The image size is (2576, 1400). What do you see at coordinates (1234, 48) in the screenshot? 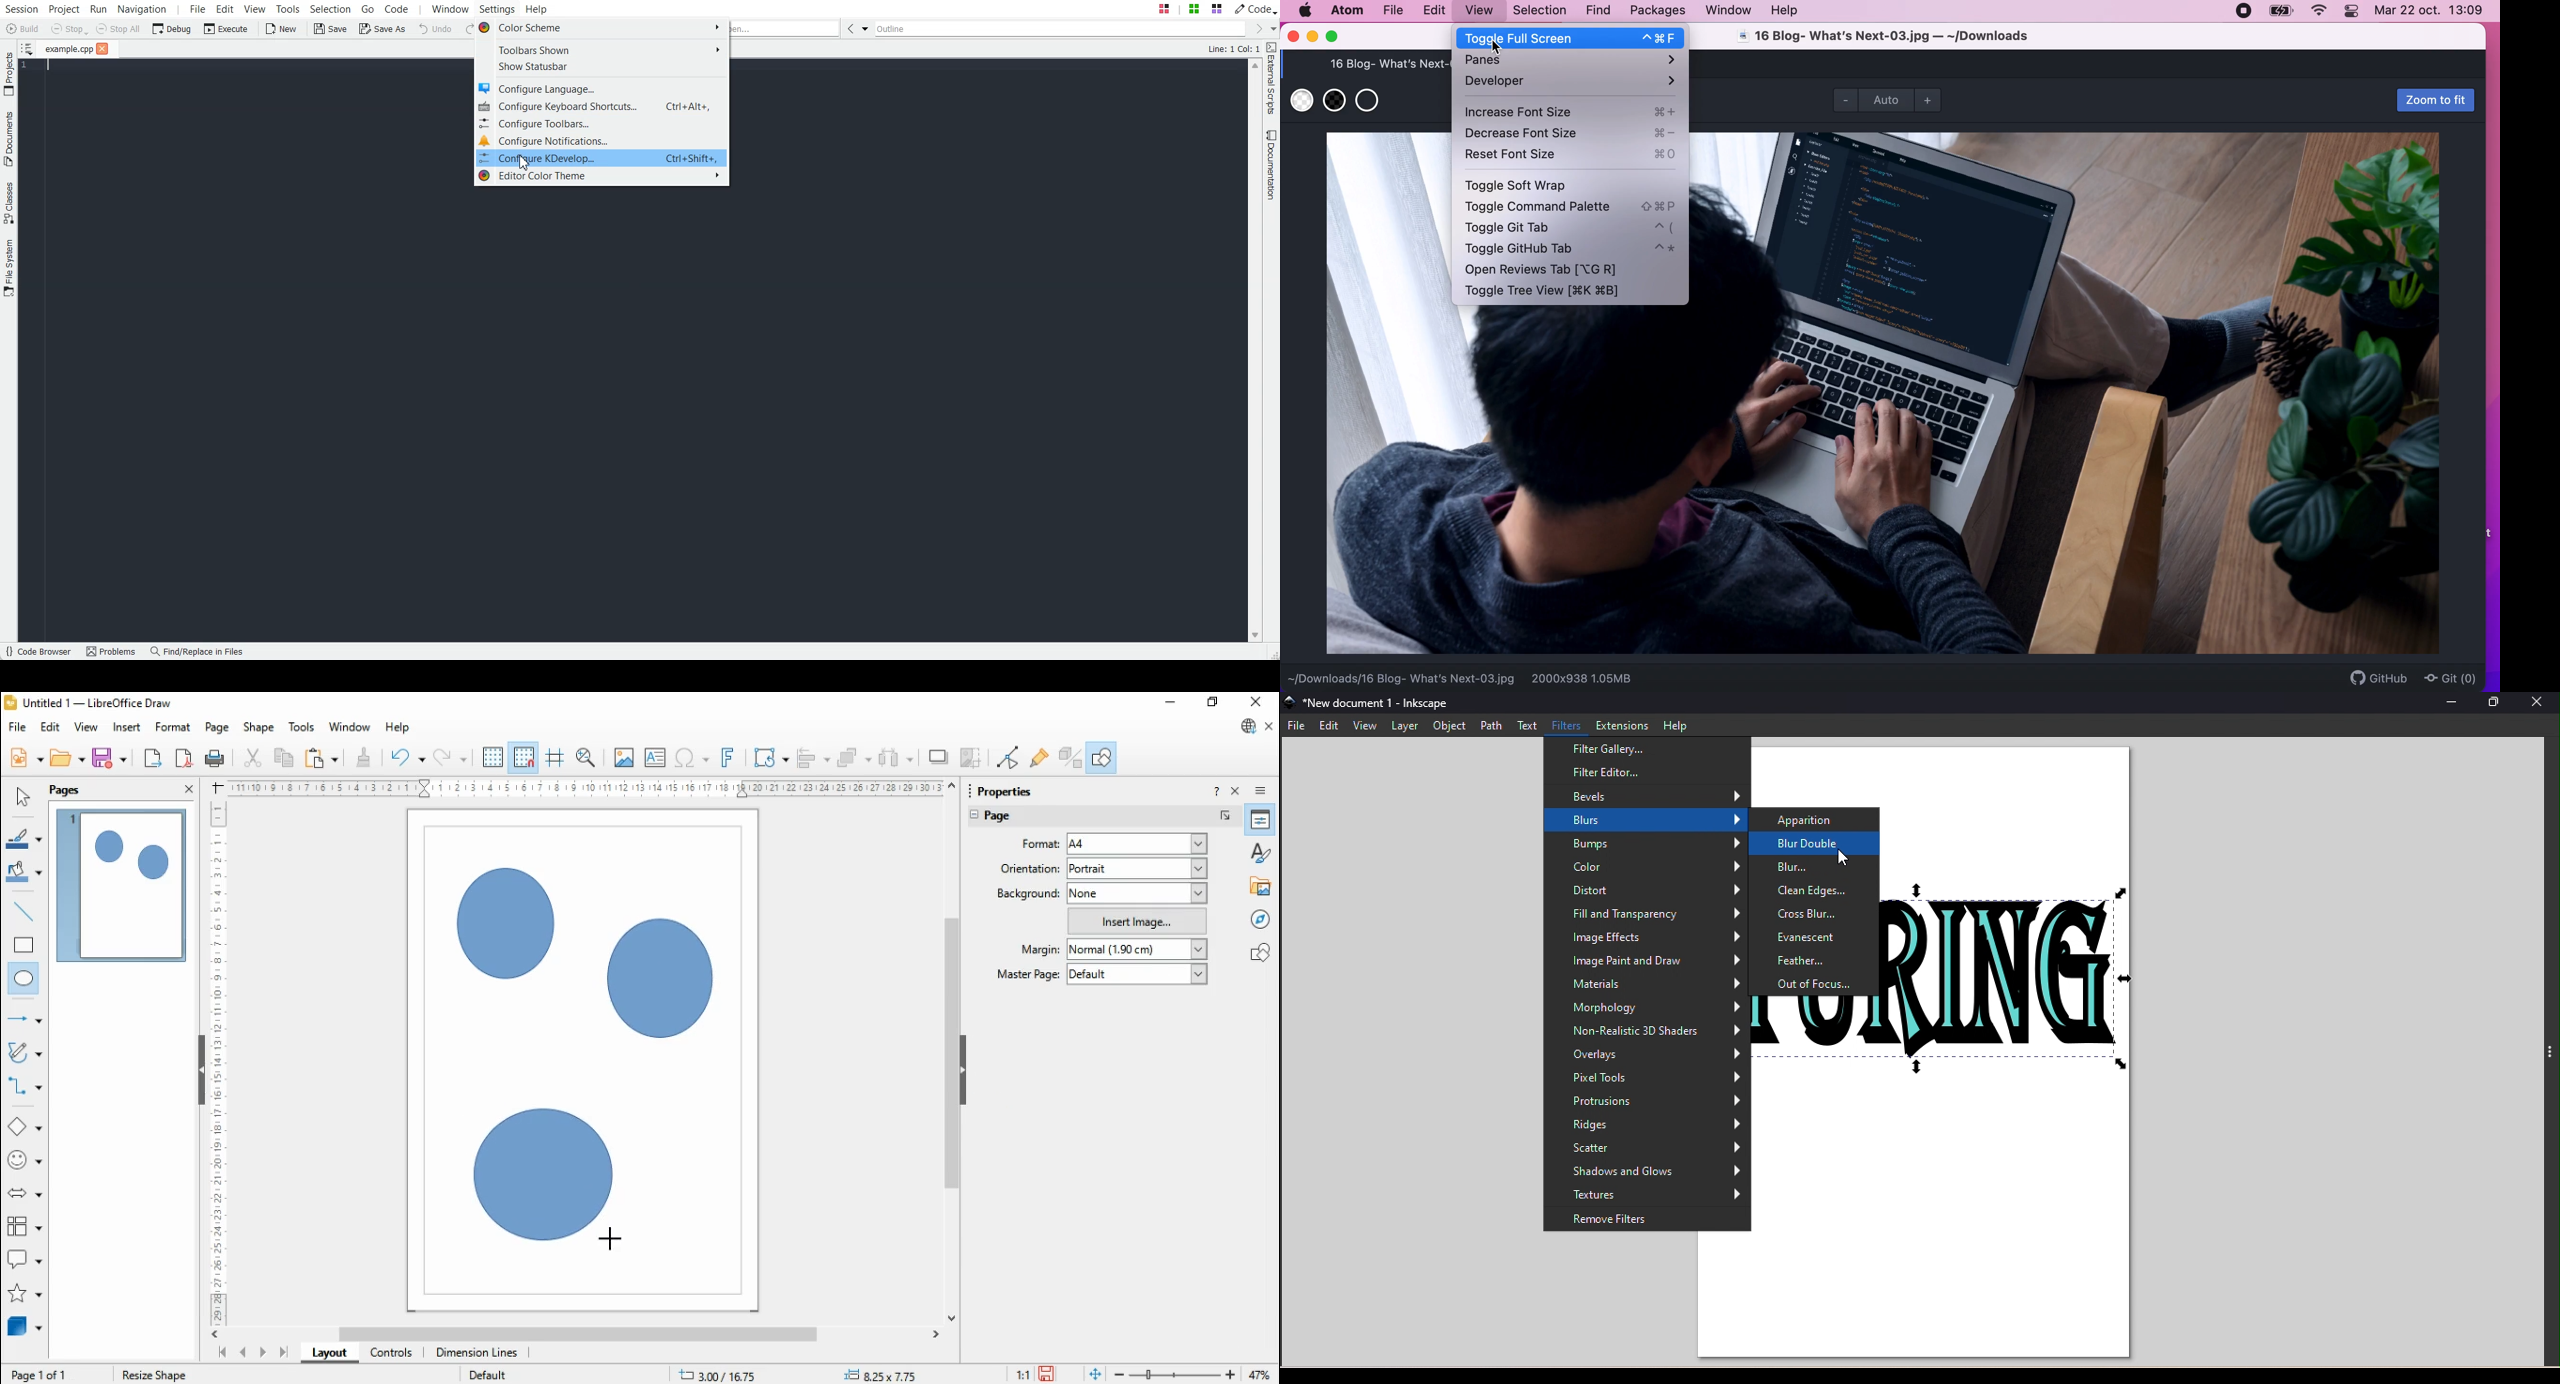
I see `Text` at bounding box center [1234, 48].